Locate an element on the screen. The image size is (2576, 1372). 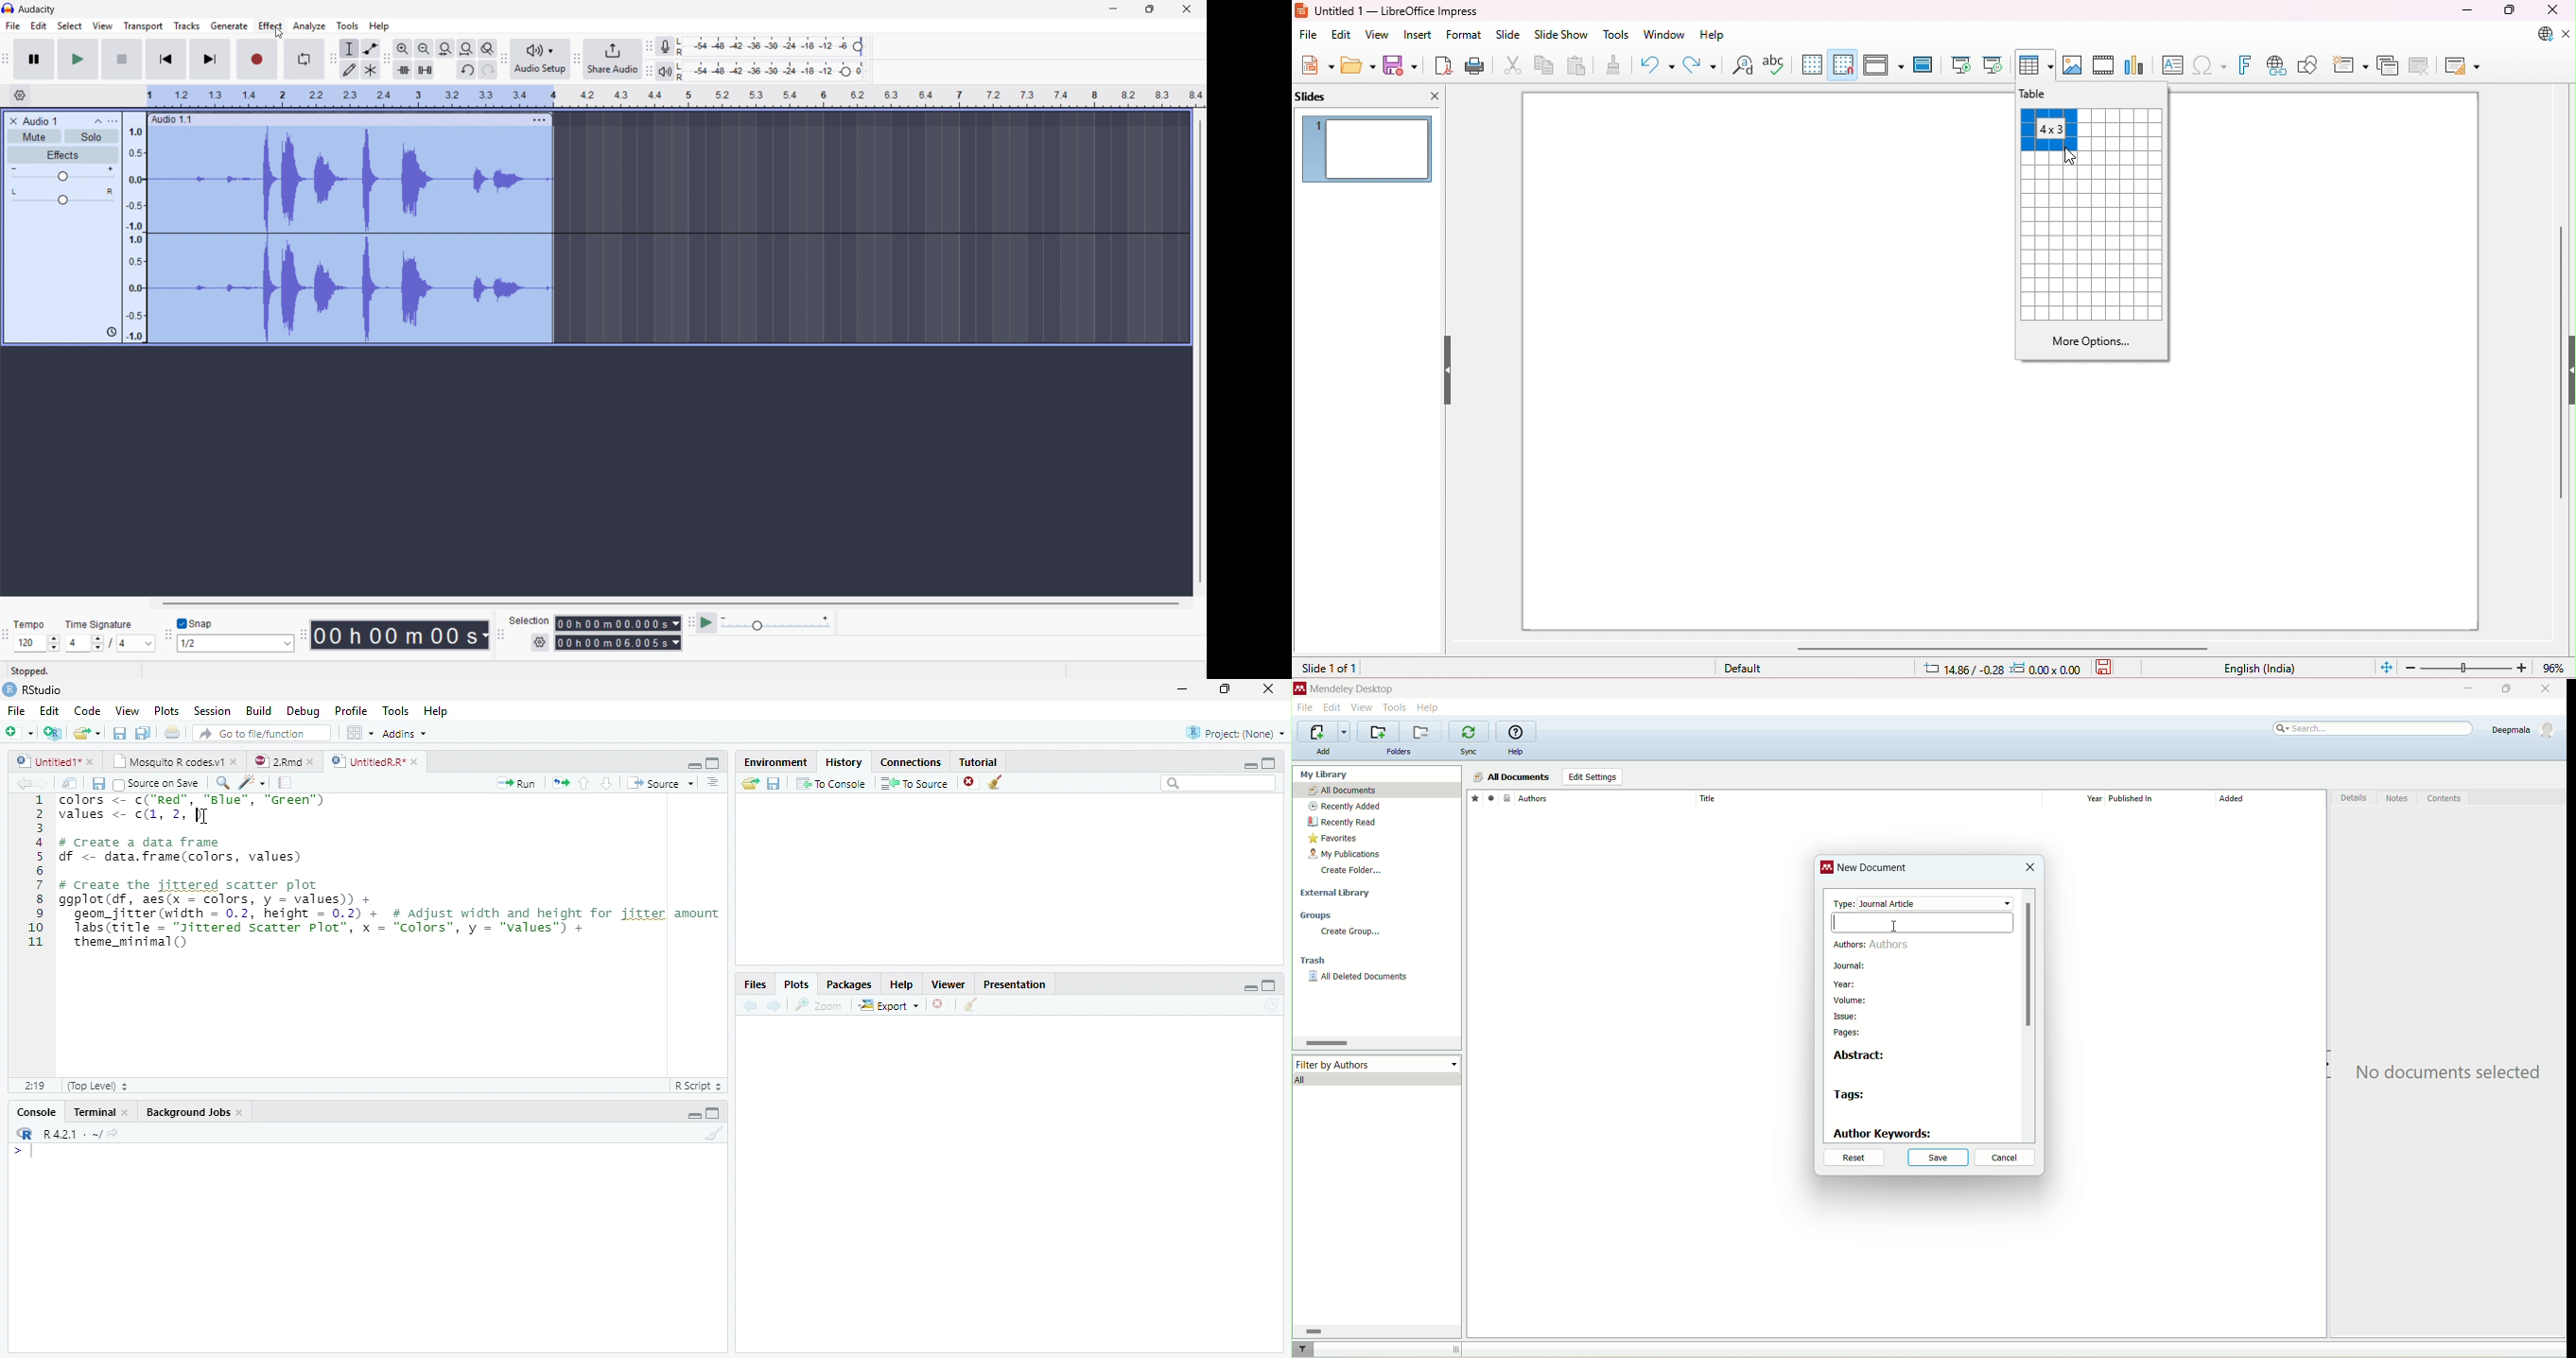
Maximize is located at coordinates (713, 763).